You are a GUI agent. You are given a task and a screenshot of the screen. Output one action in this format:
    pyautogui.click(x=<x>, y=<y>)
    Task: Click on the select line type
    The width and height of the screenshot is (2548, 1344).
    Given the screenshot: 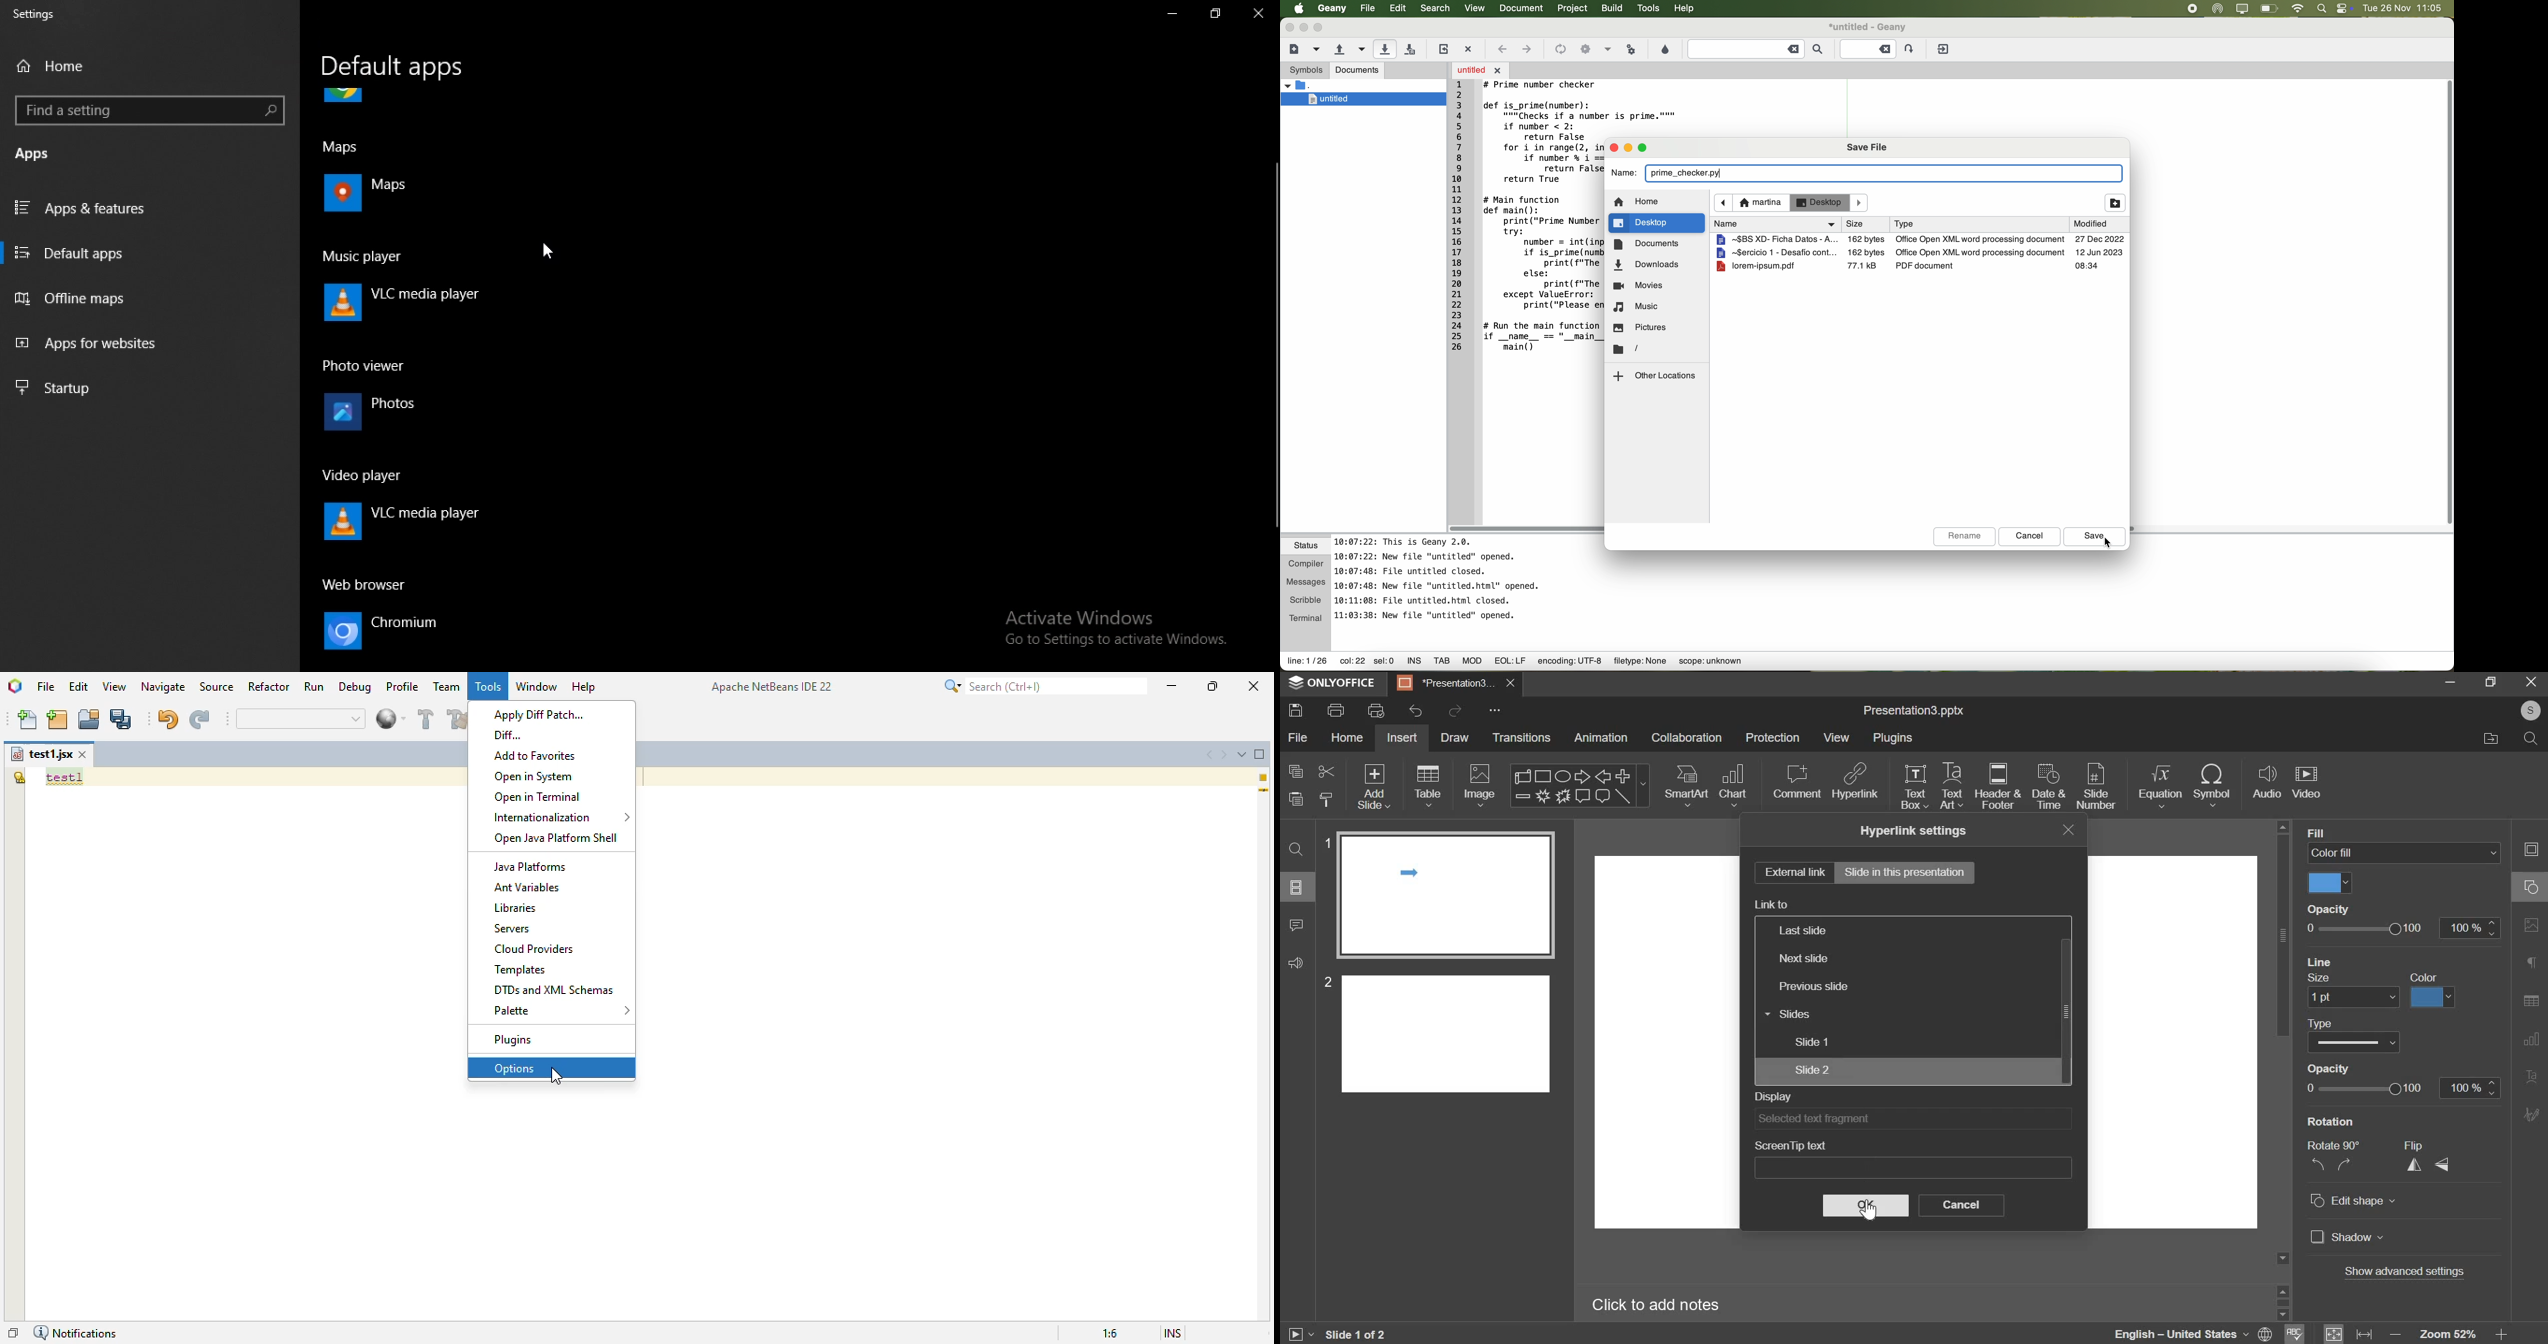 What is the action you would take?
    pyautogui.click(x=2354, y=1042)
    